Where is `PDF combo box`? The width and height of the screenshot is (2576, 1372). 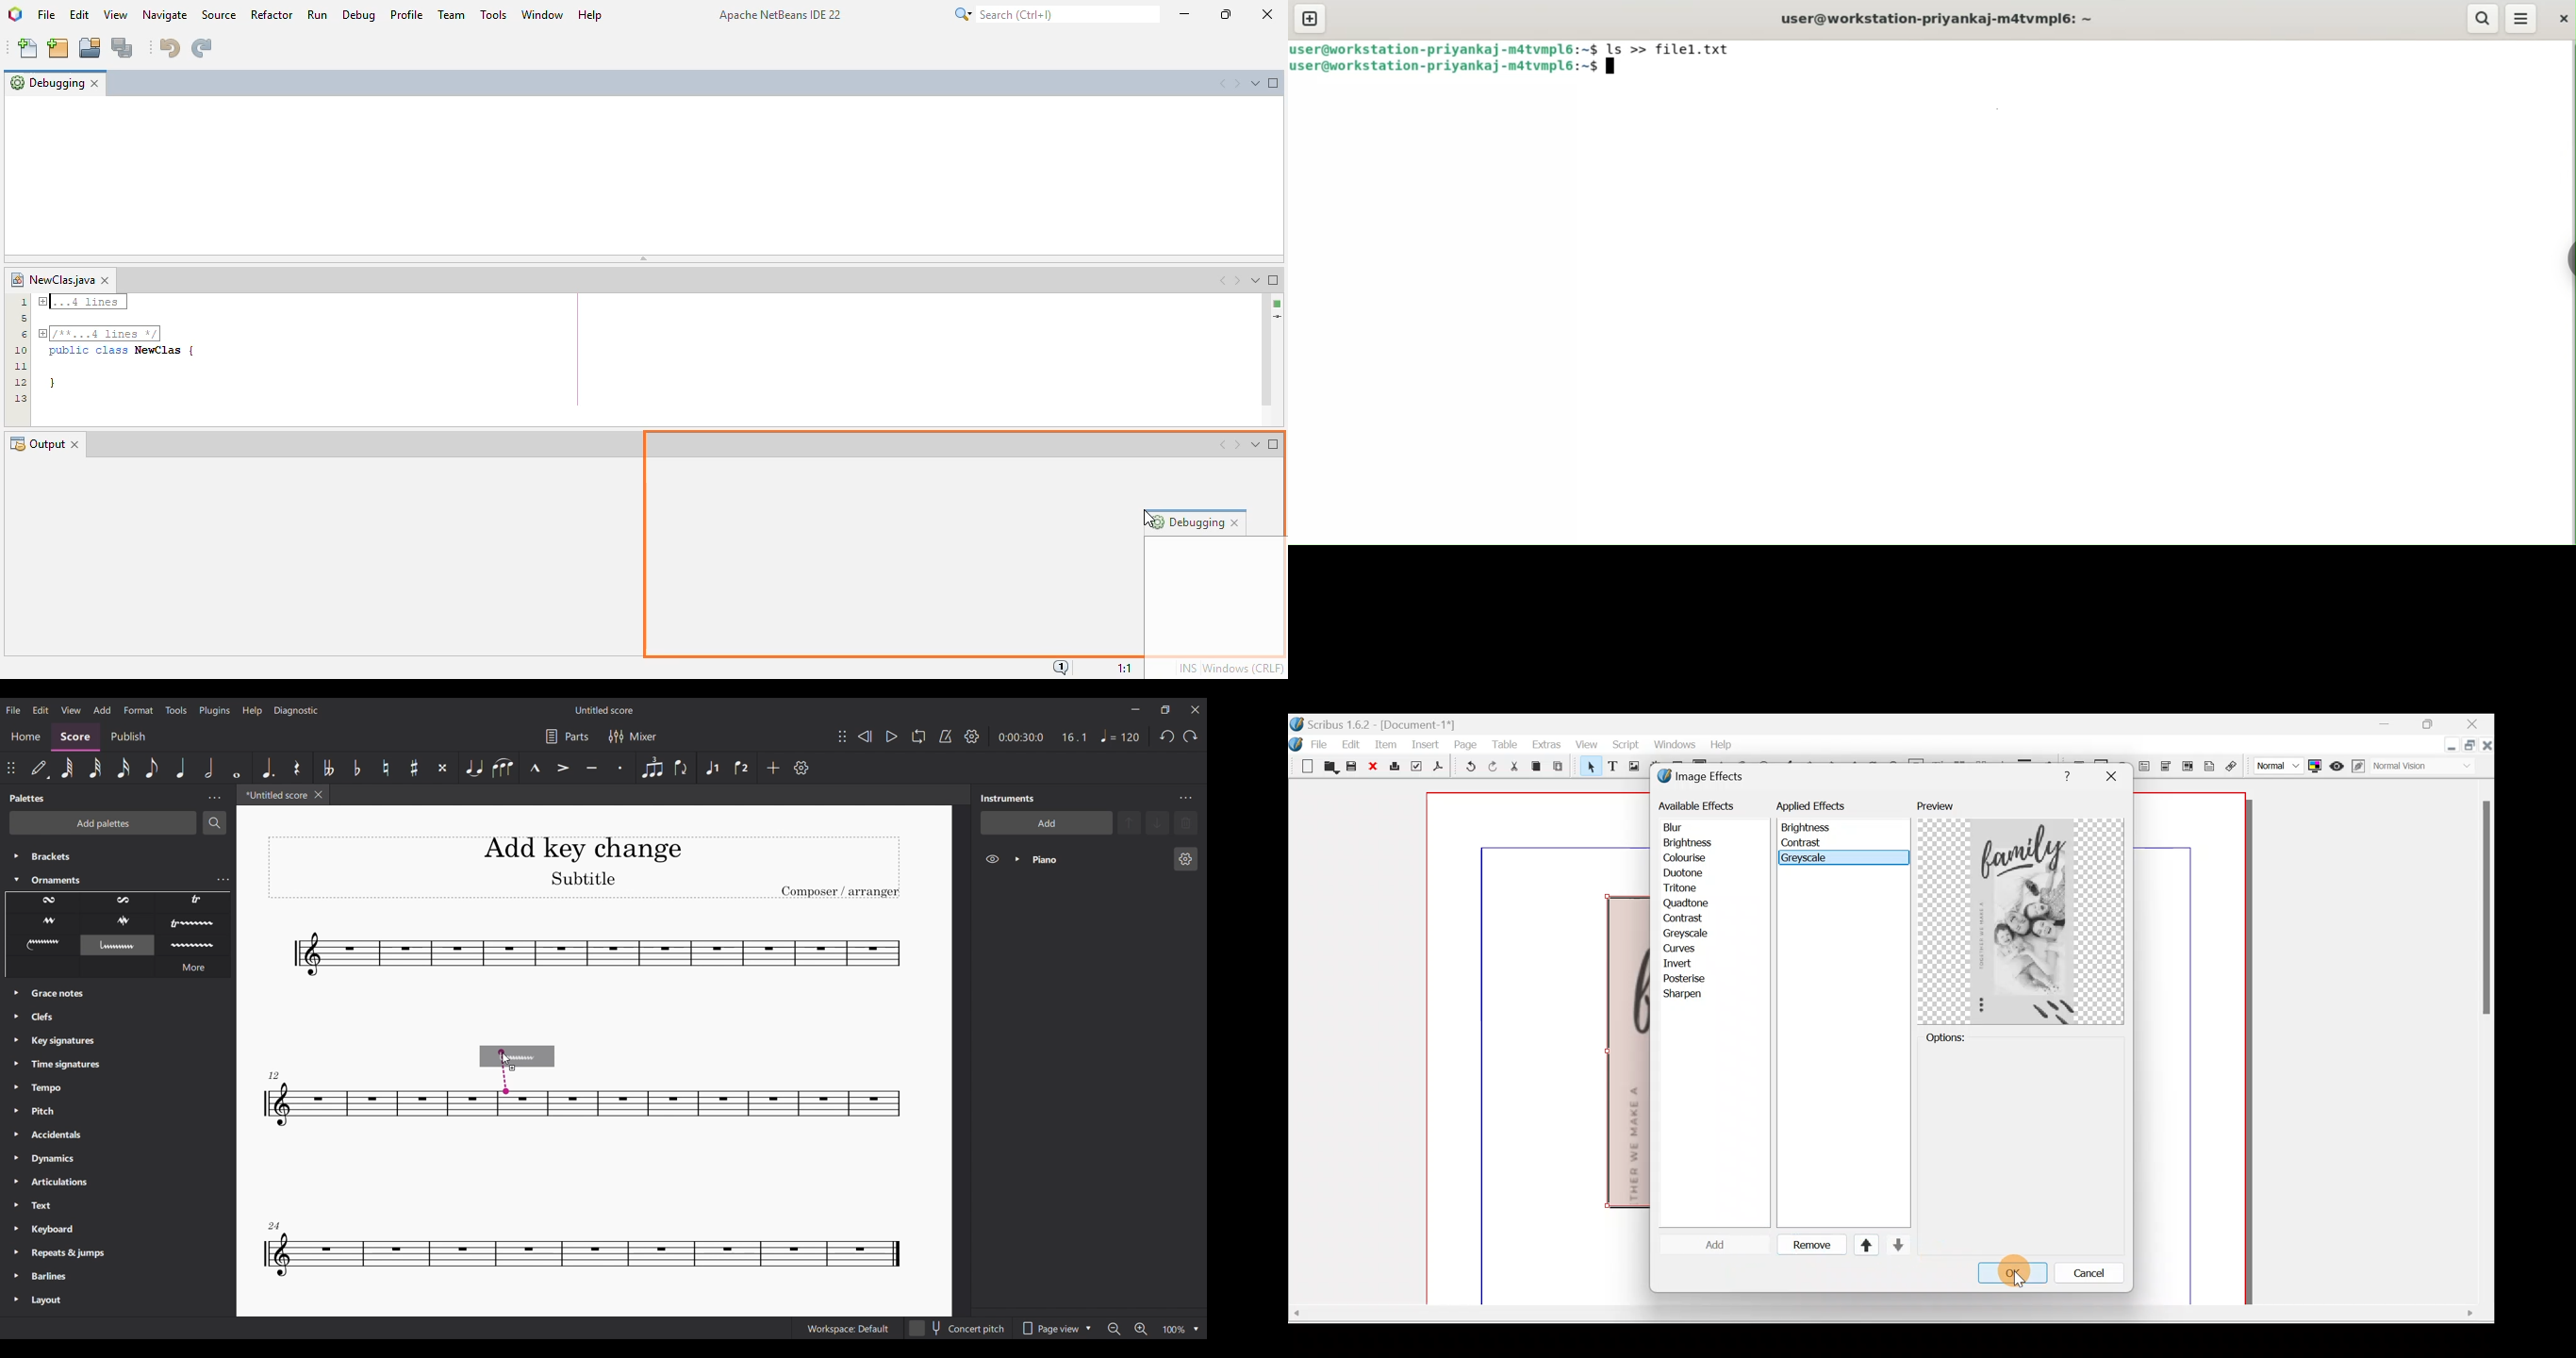
PDF combo box is located at coordinates (2167, 770).